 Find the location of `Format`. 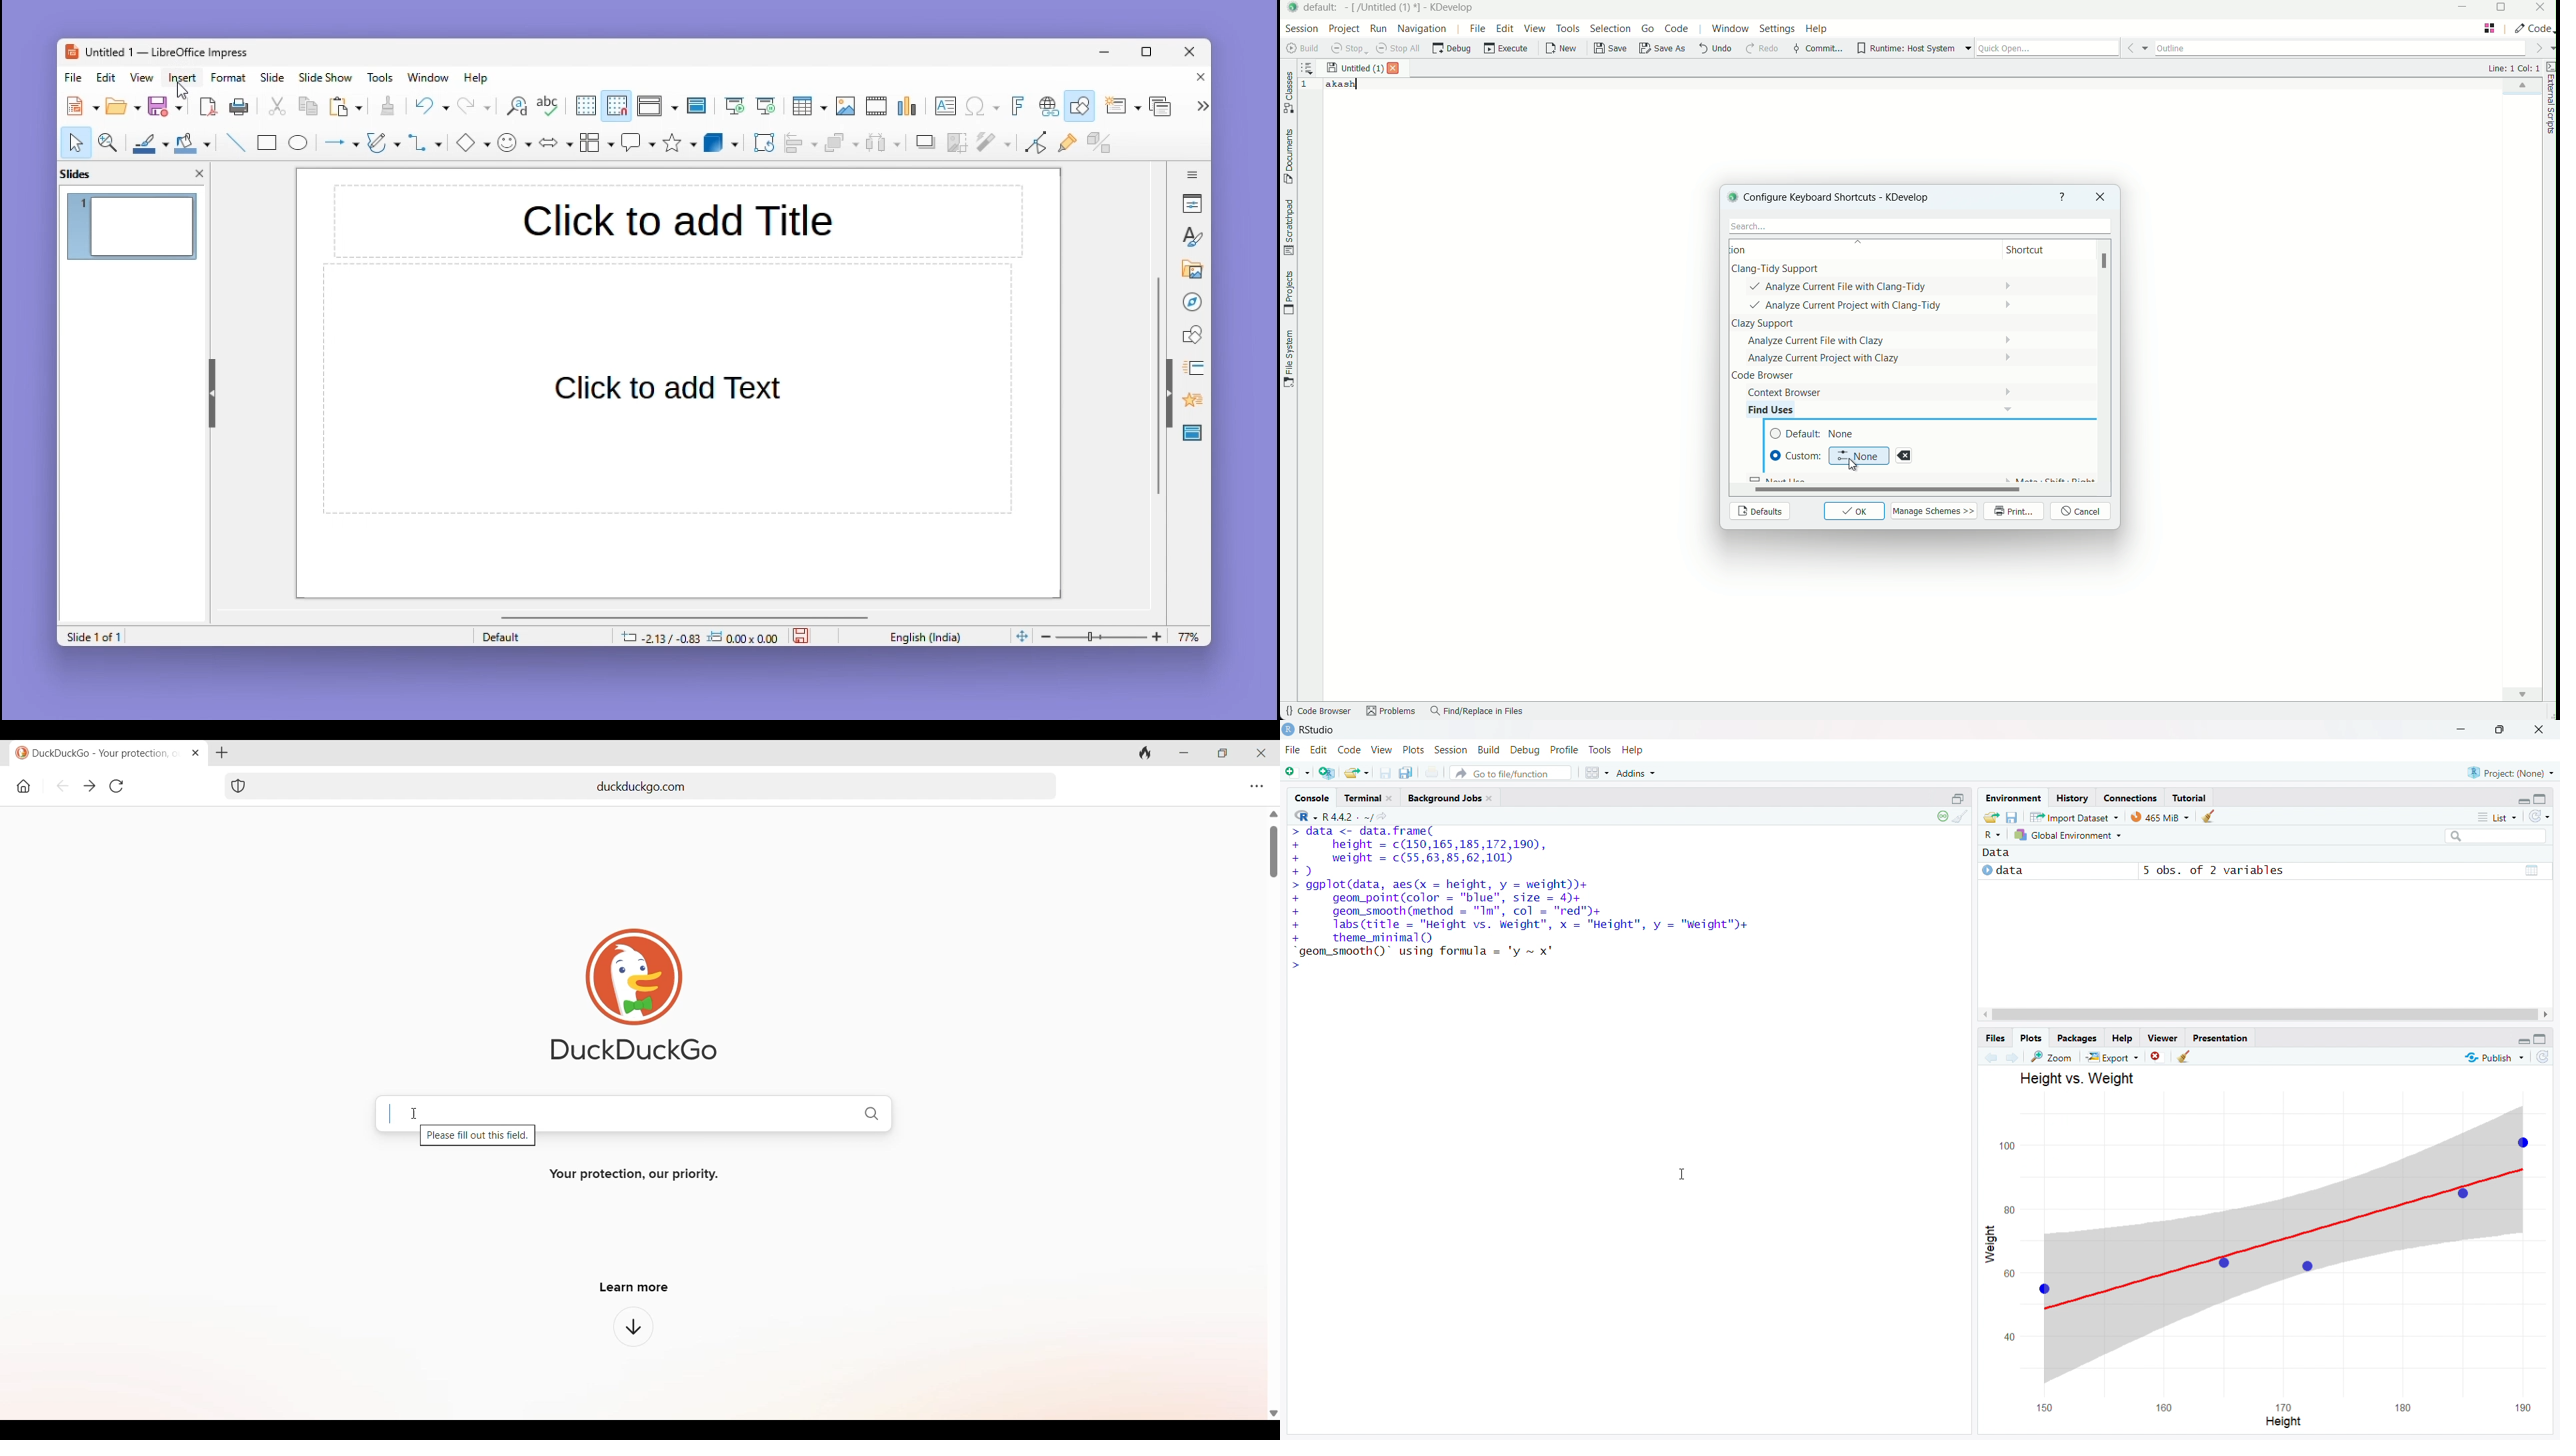

Format is located at coordinates (229, 77).